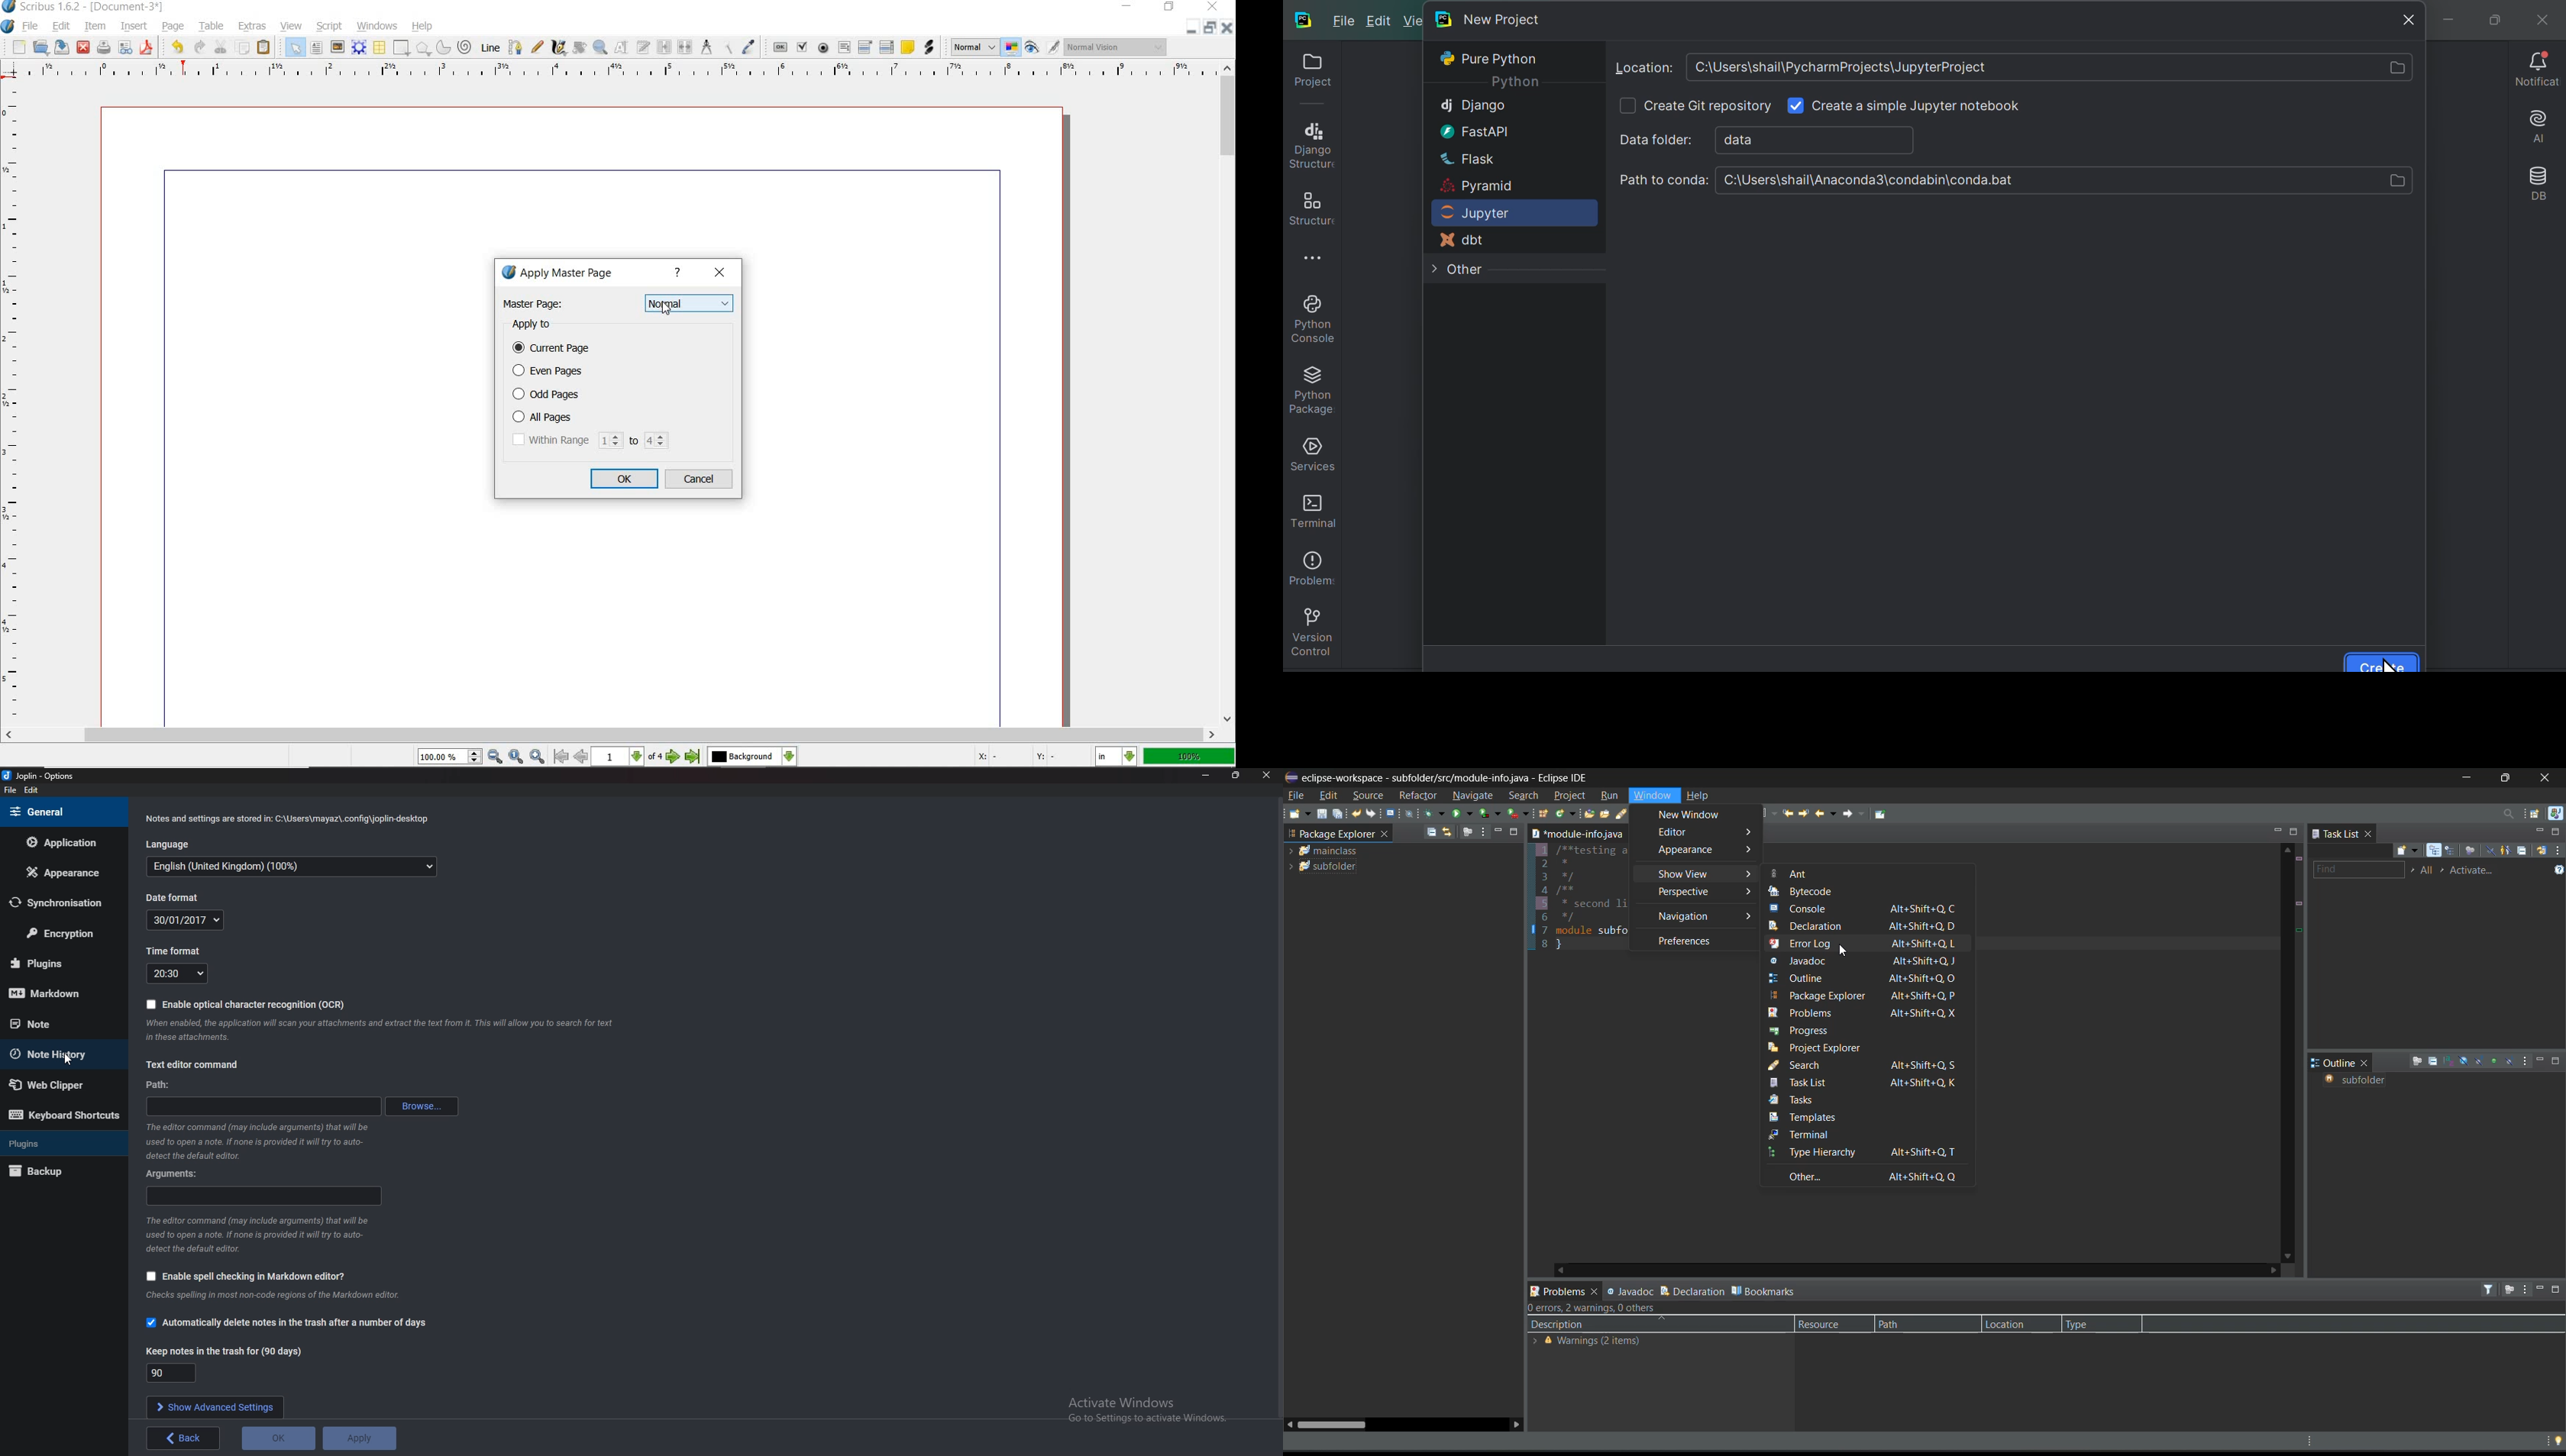  I want to click on Create git repository, so click(1711, 106).